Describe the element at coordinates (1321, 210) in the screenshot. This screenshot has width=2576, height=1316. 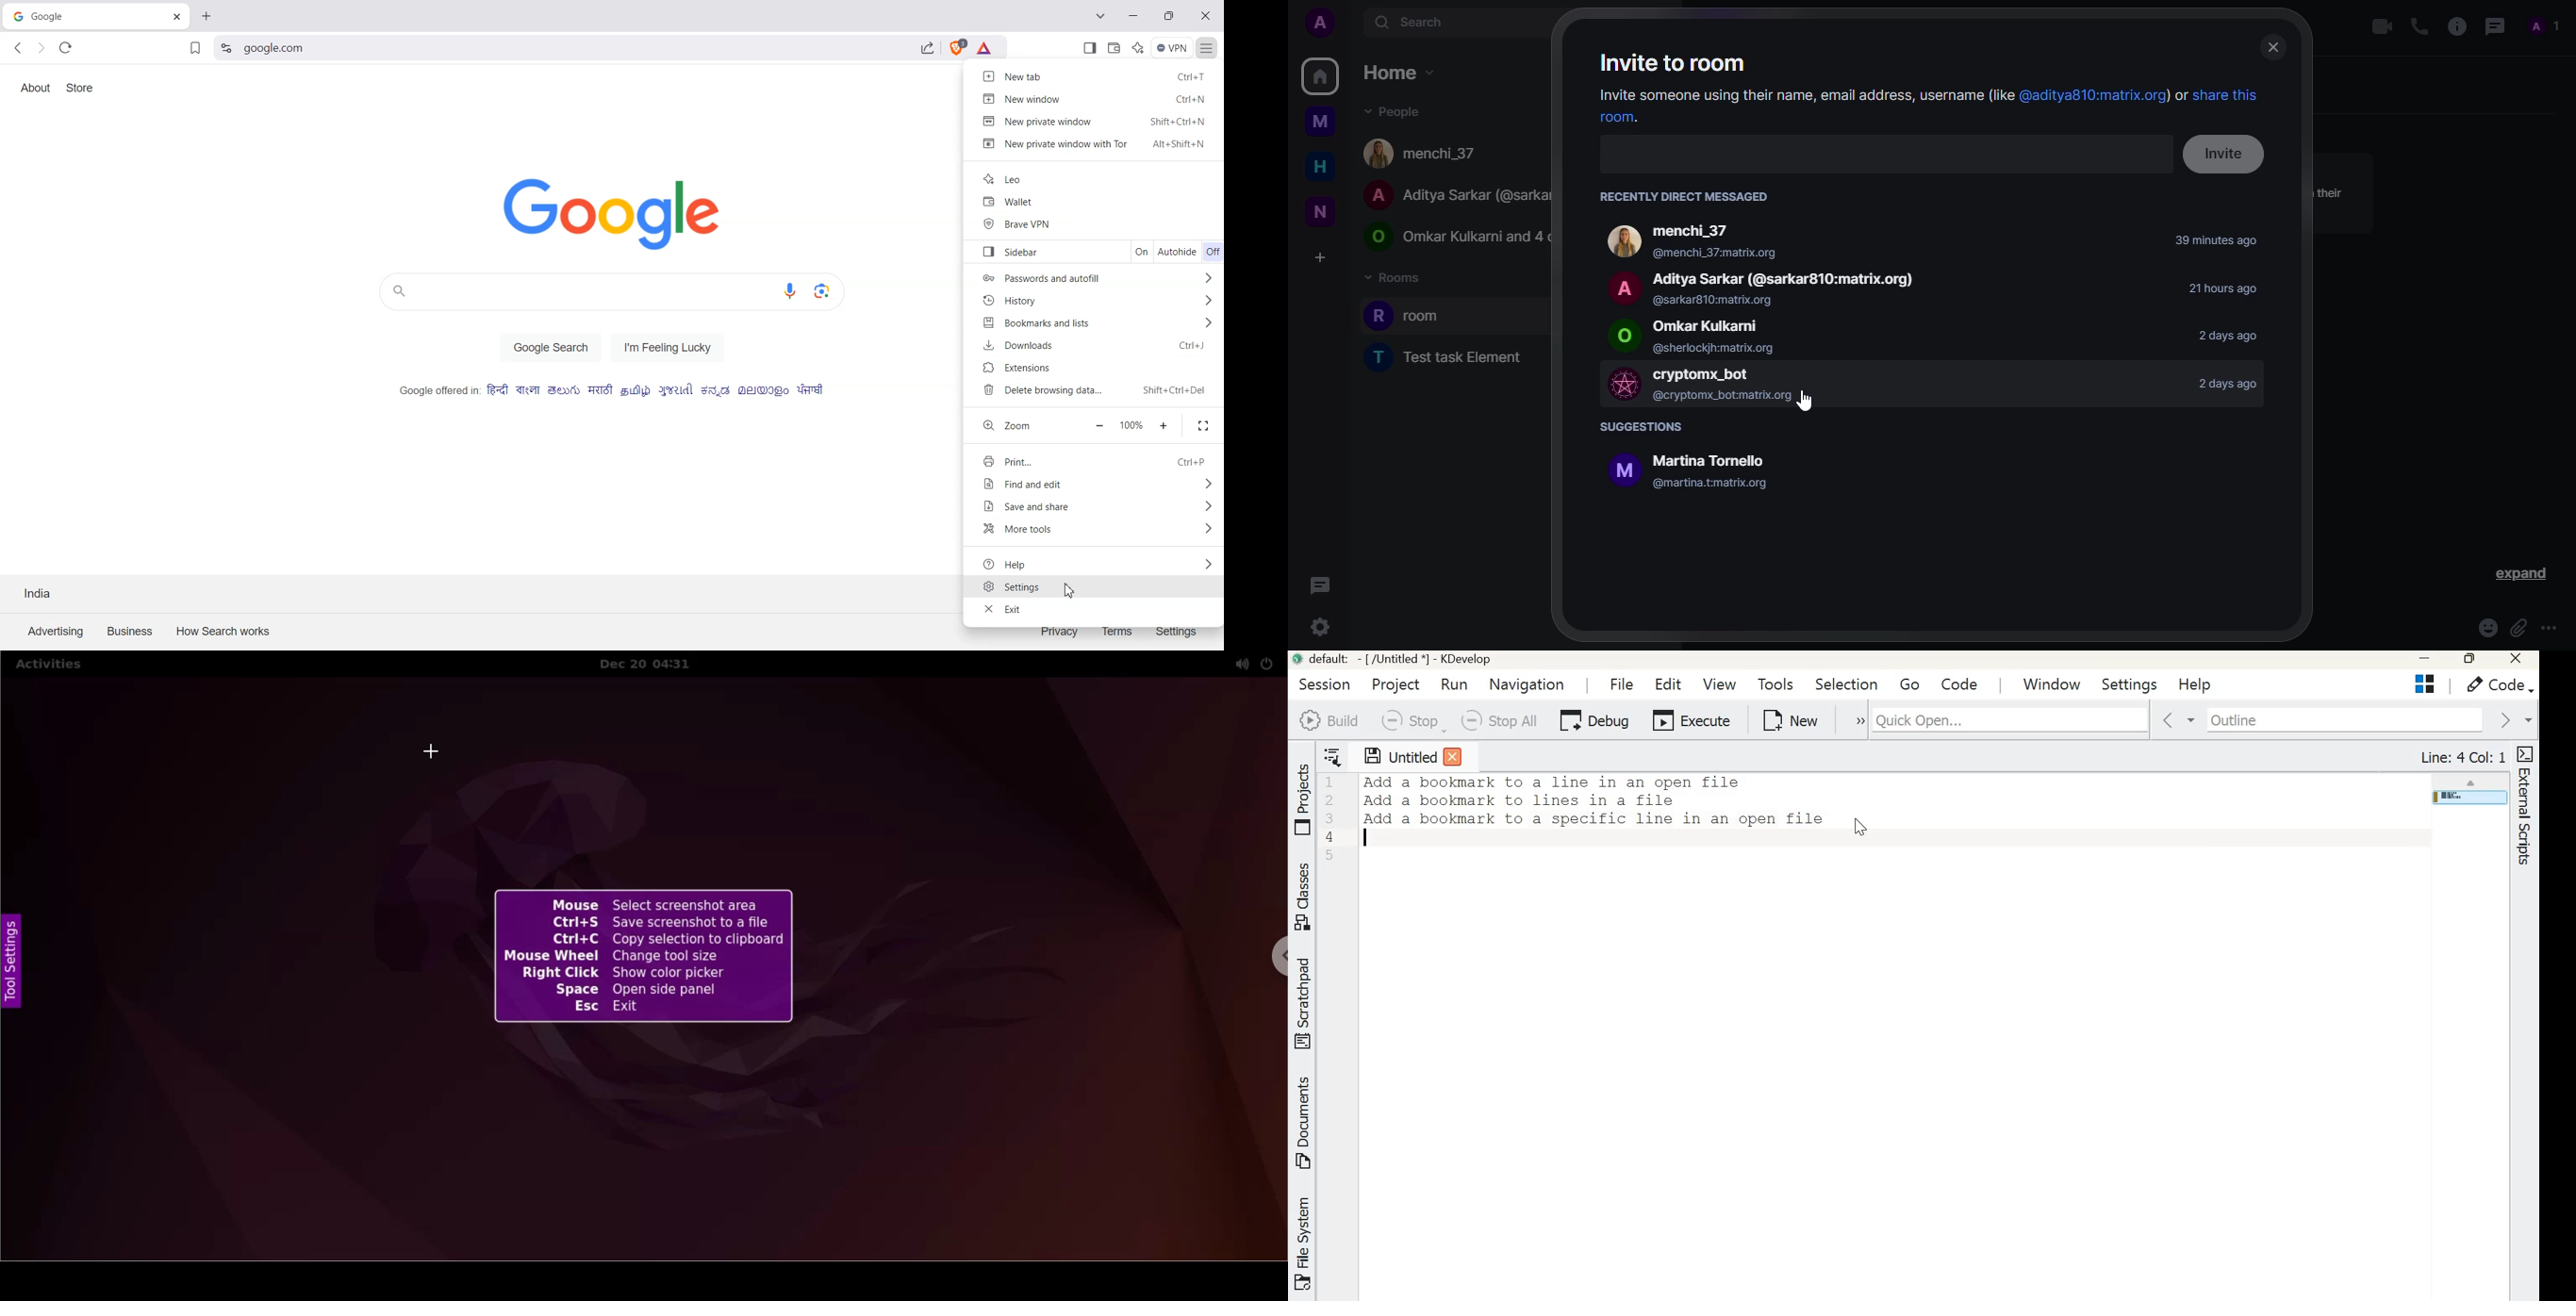
I see `new` at that location.